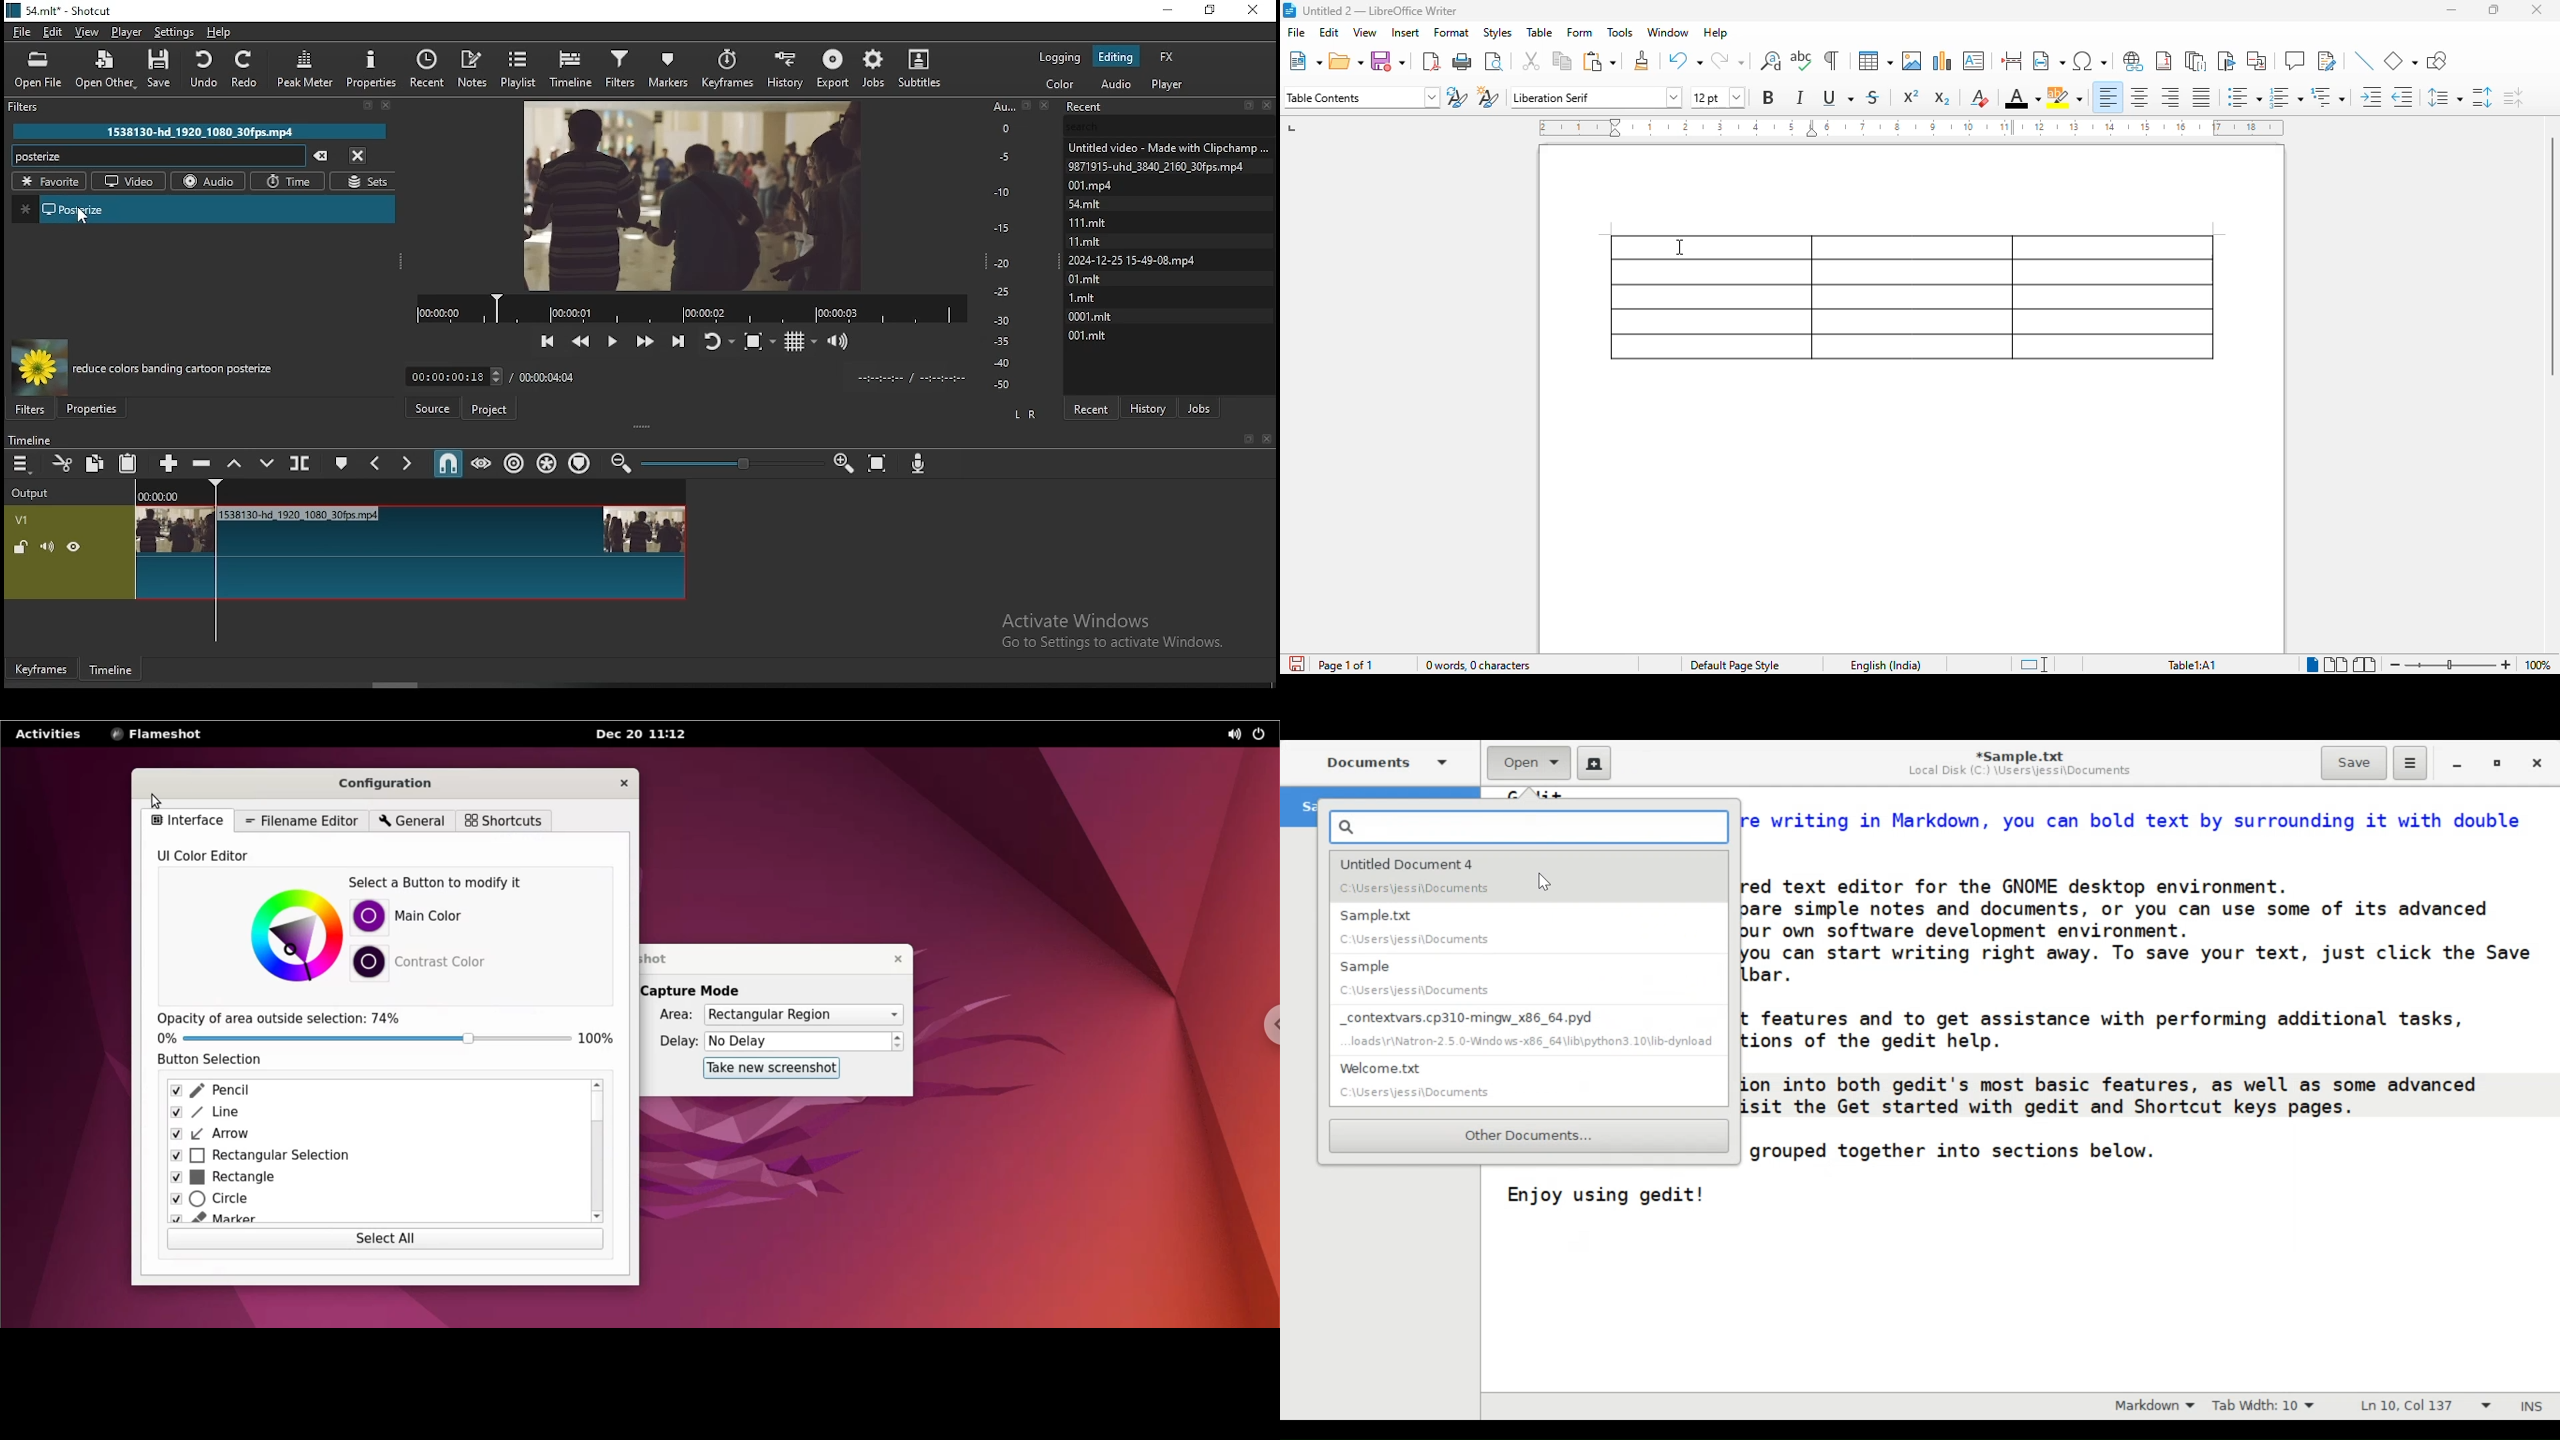 This screenshot has width=2576, height=1456. Describe the element at coordinates (1200, 407) in the screenshot. I see `jobs` at that location.